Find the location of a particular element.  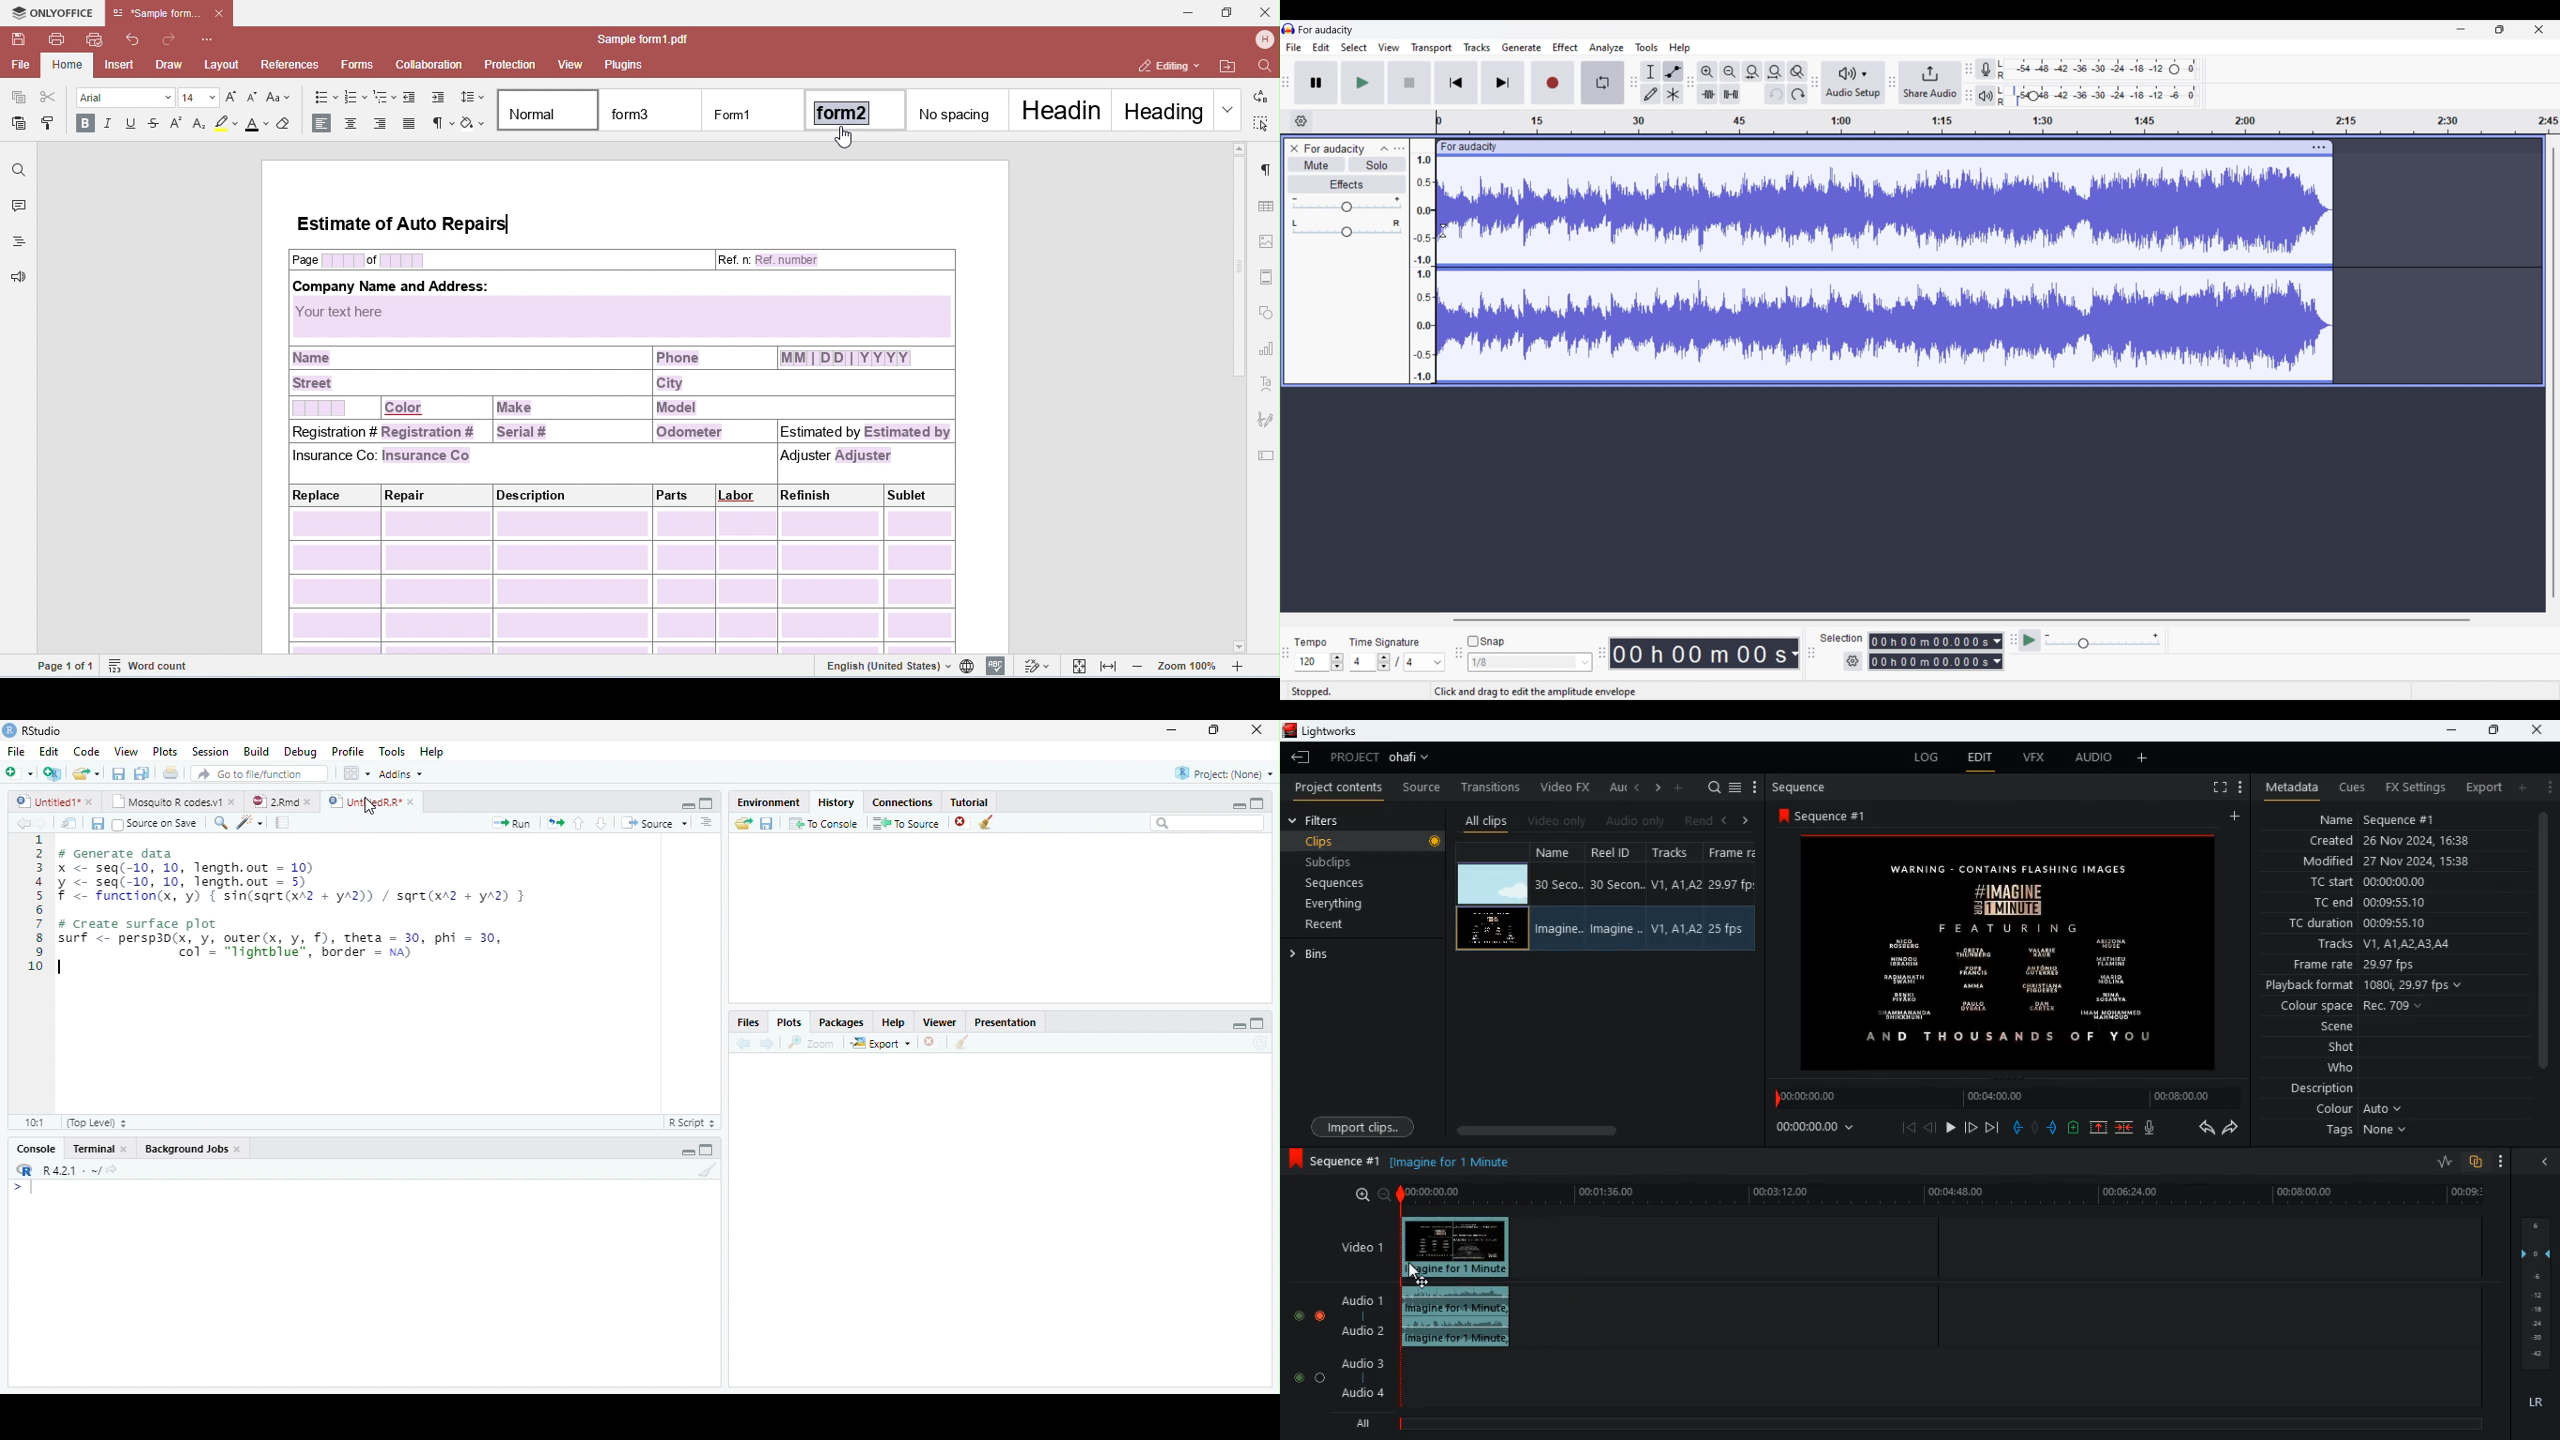

Export is located at coordinates (881, 1043).